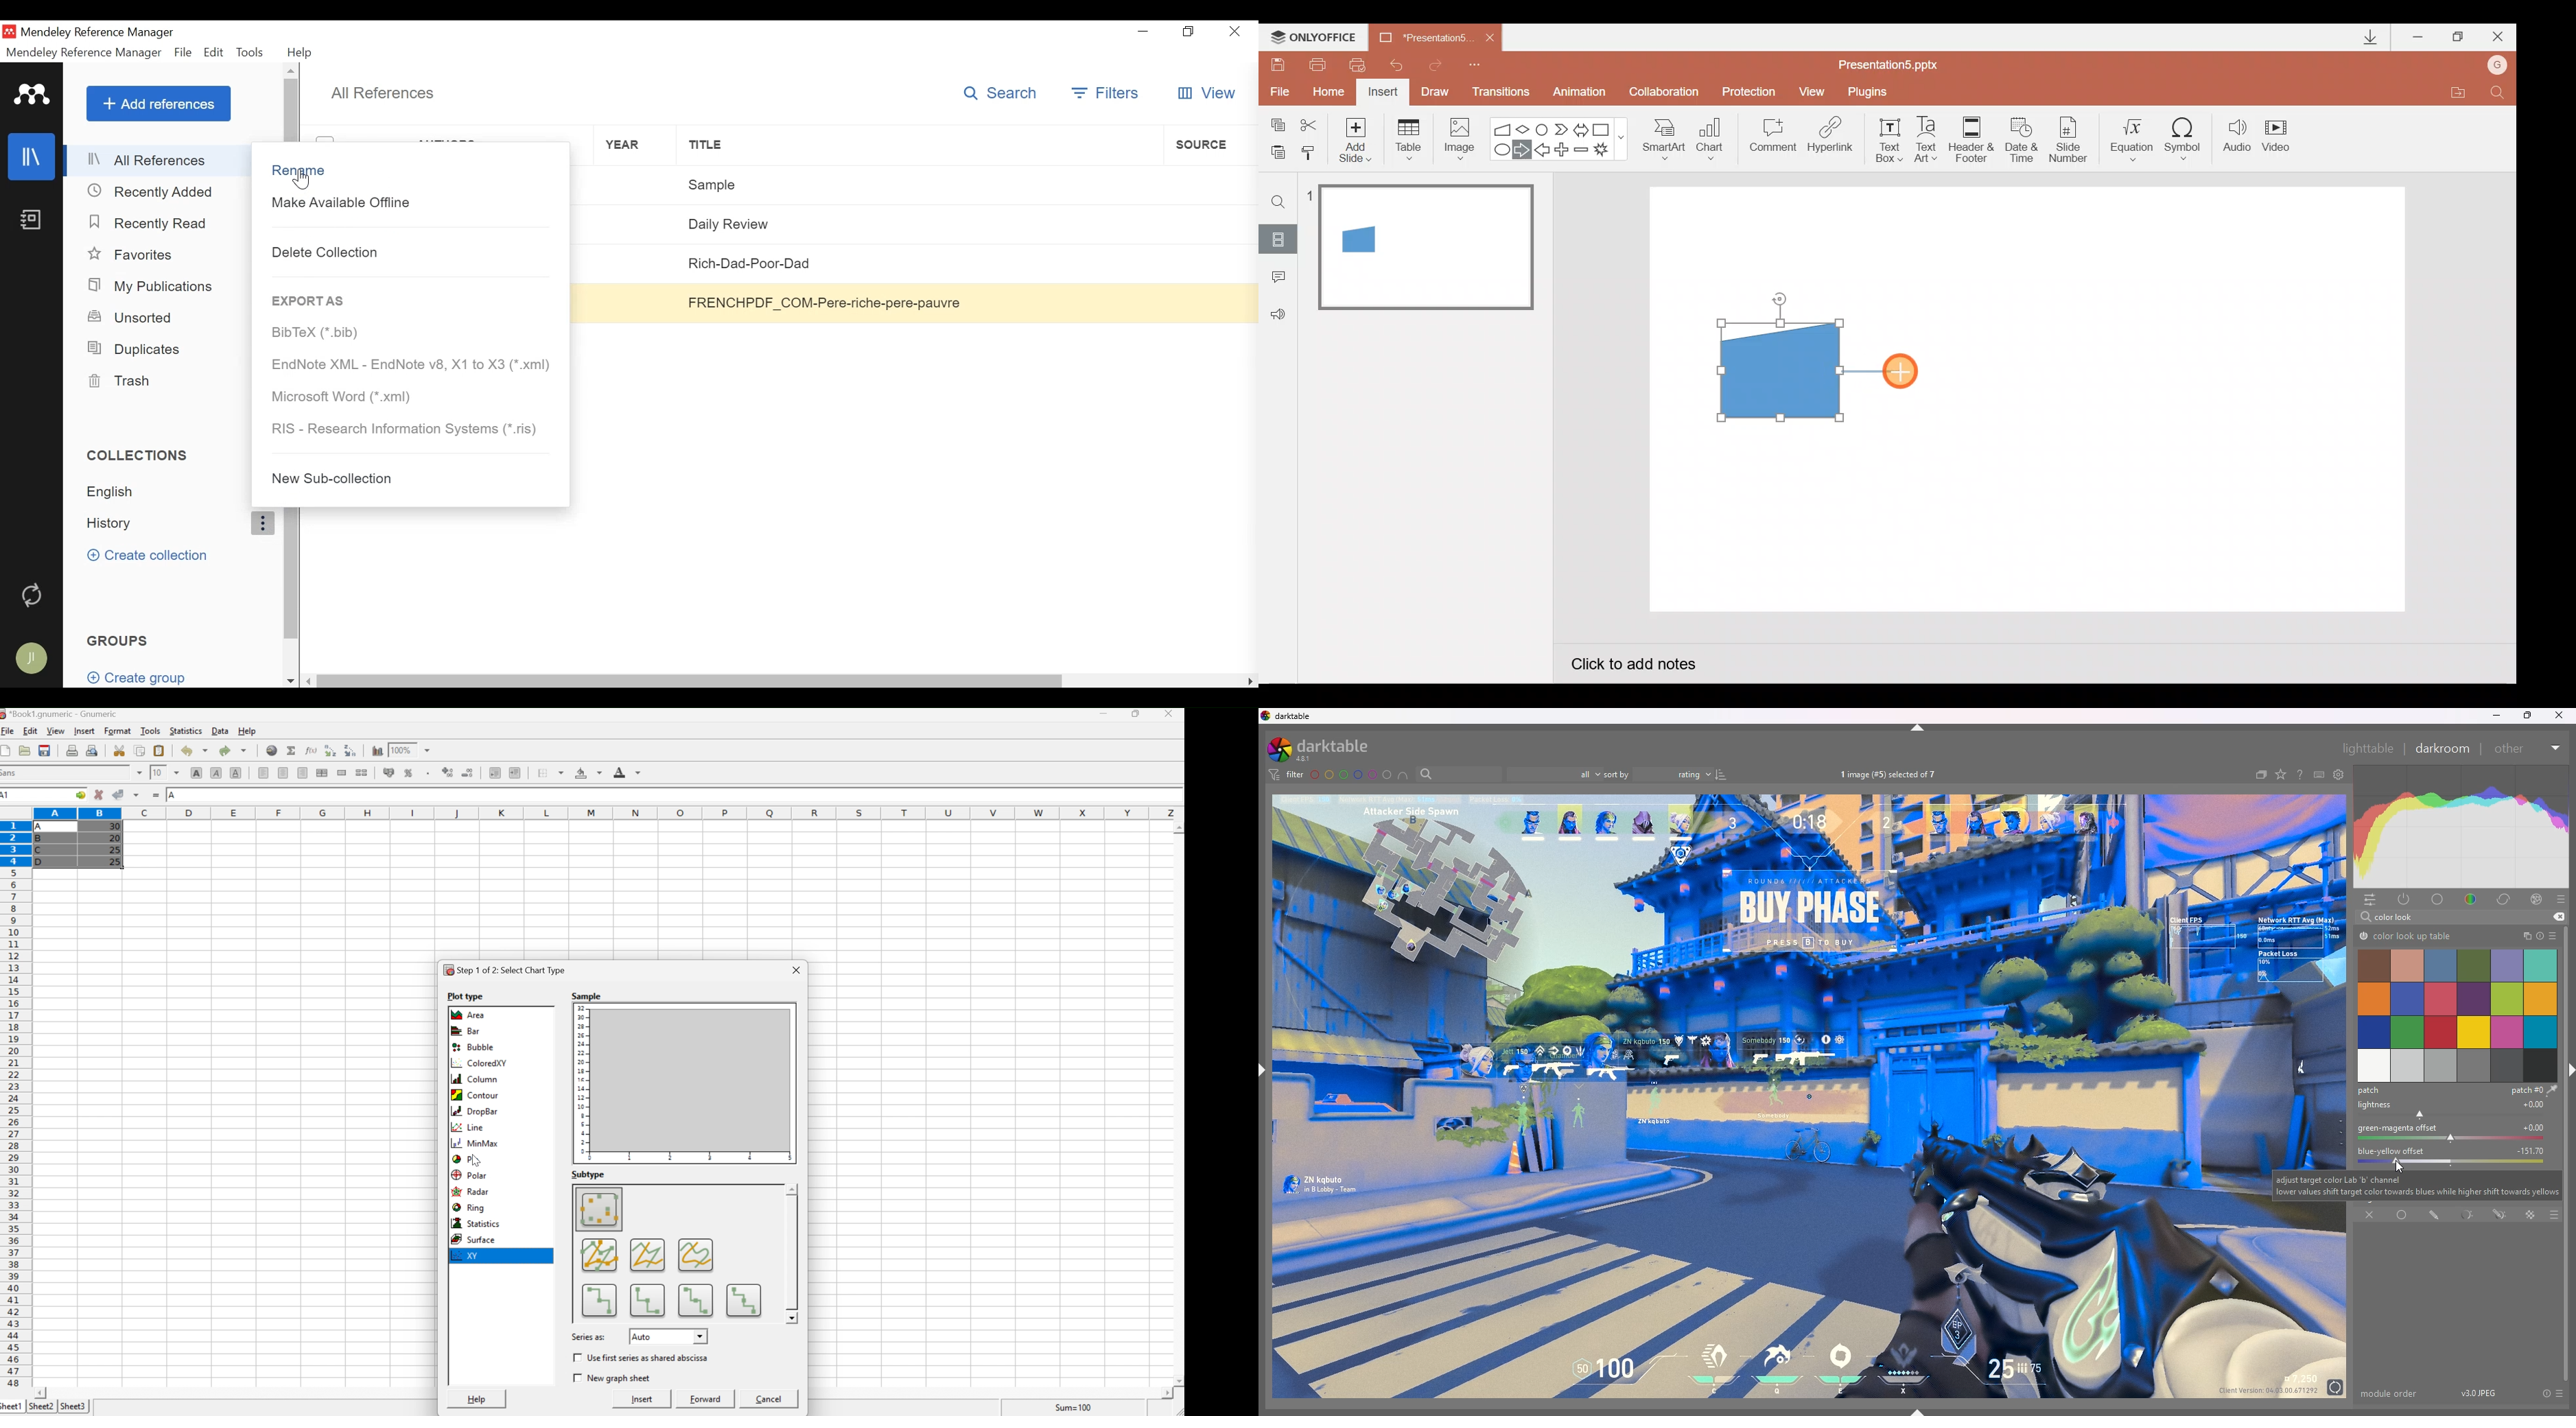 Image resolution: width=2576 pixels, height=1428 pixels. Describe the element at coordinates (478, 1399) in the screenshot. I see `Help` at that location.